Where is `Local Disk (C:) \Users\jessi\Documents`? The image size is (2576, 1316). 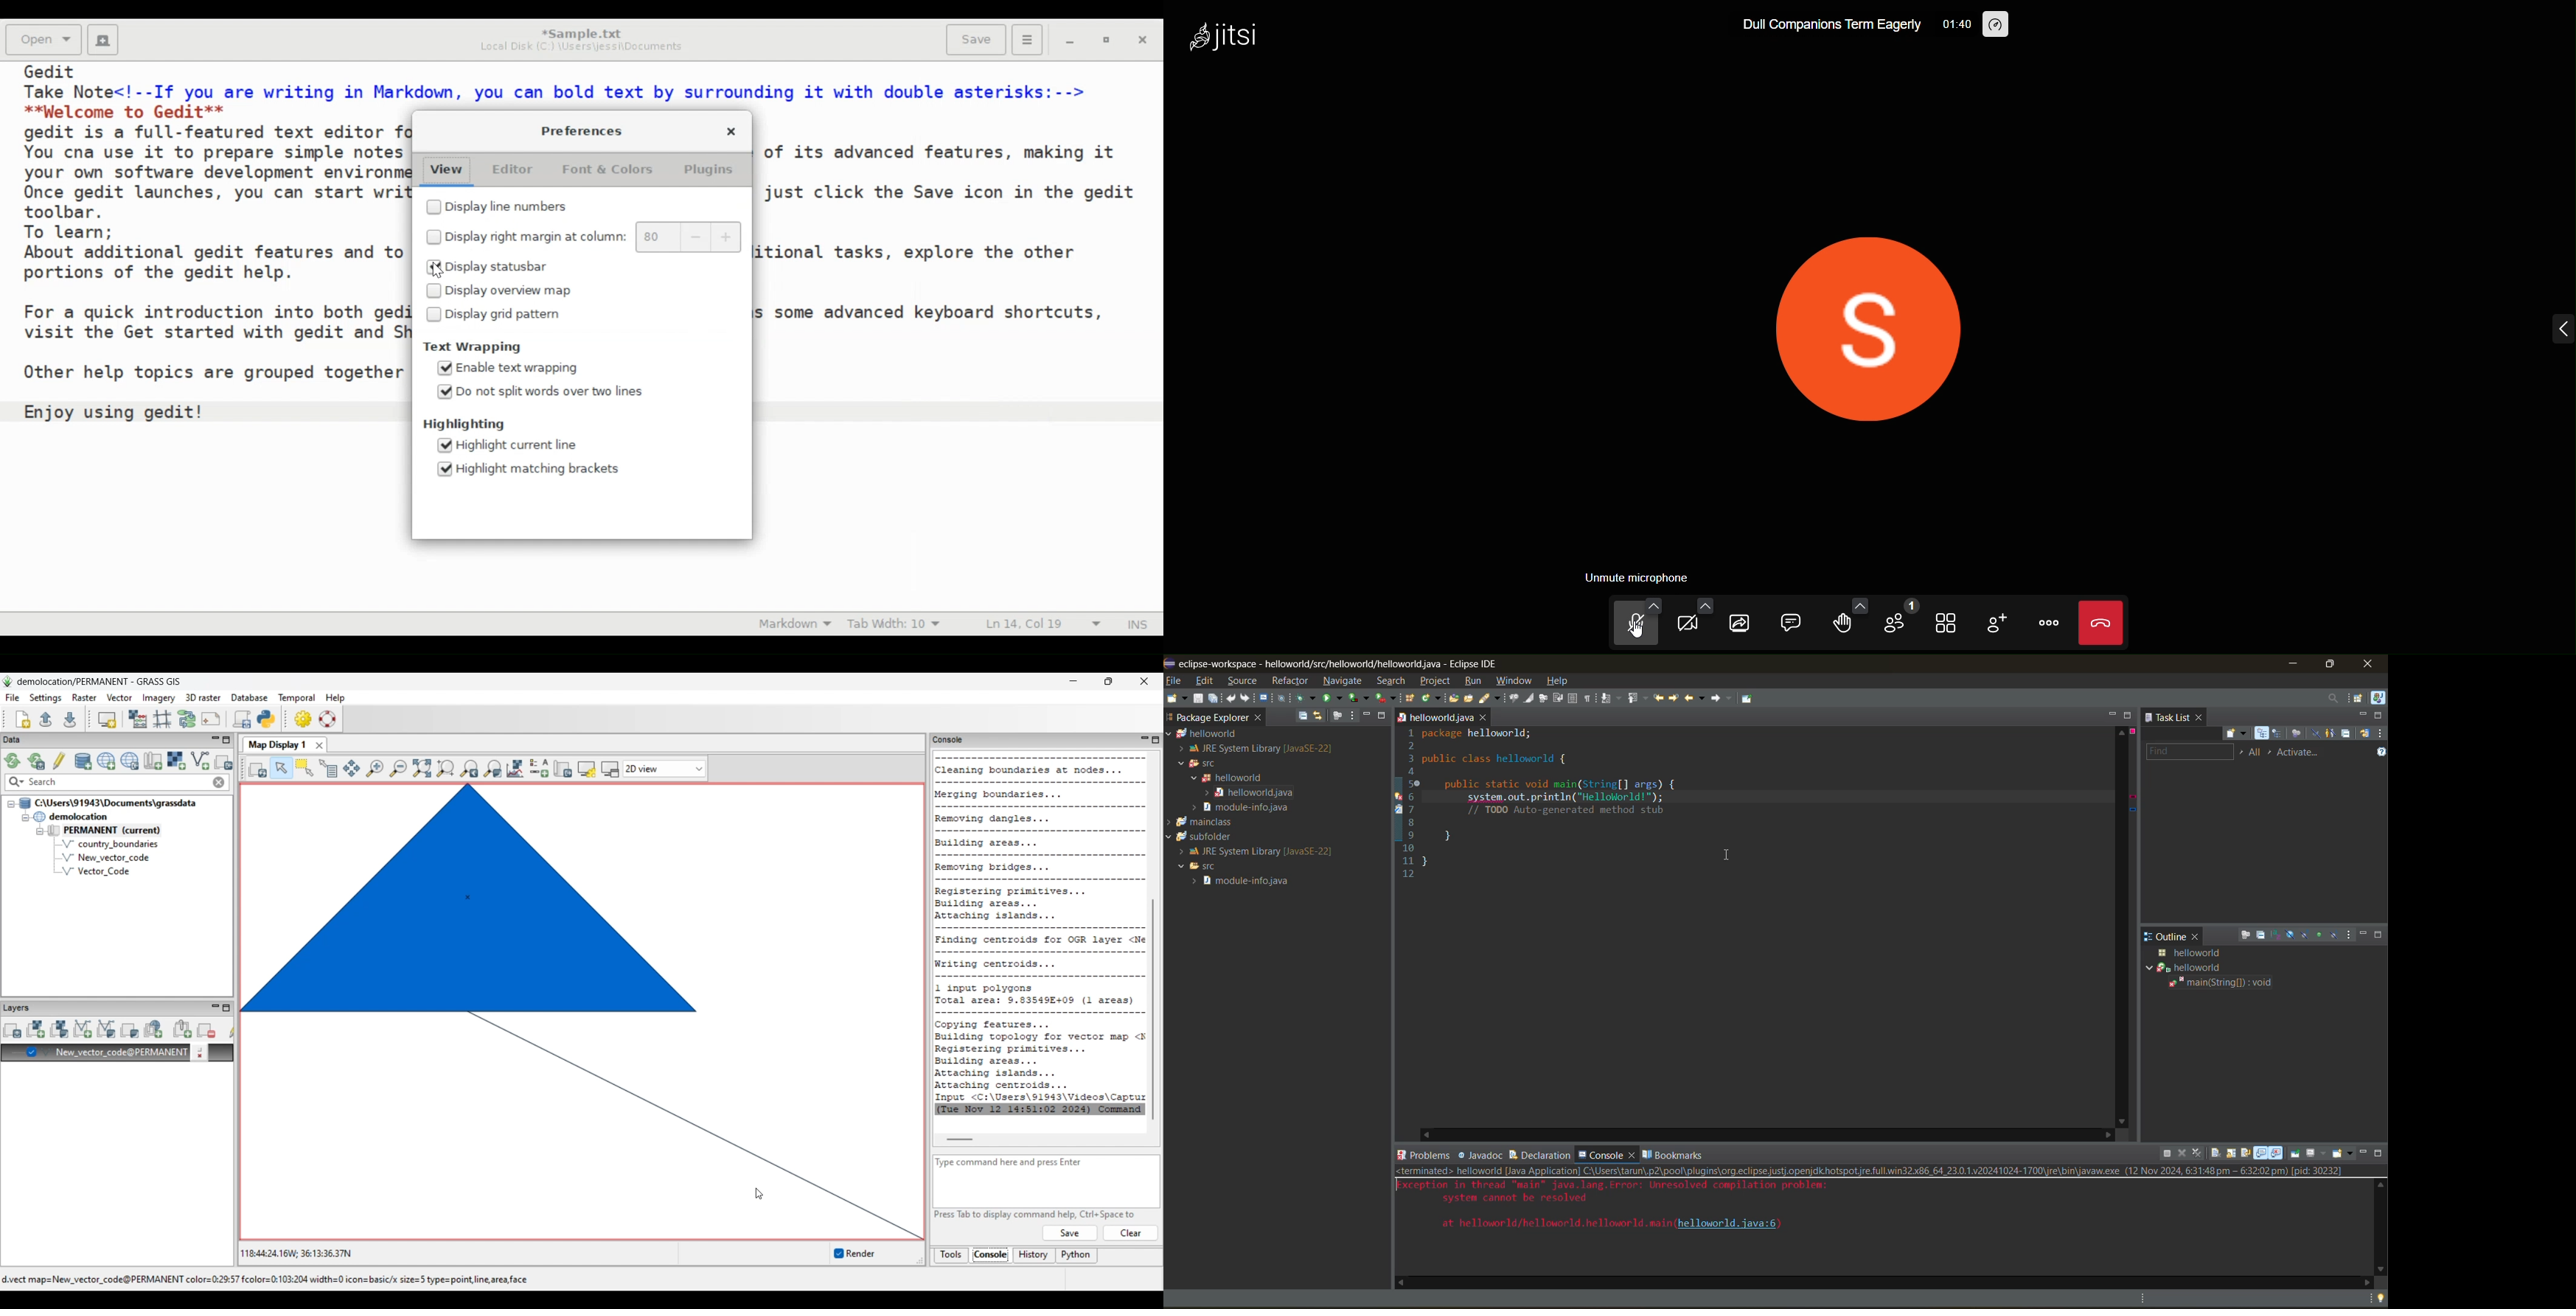 Local Disk (C:) \Users\jessi\Documents is located at coordinates (586, 47).